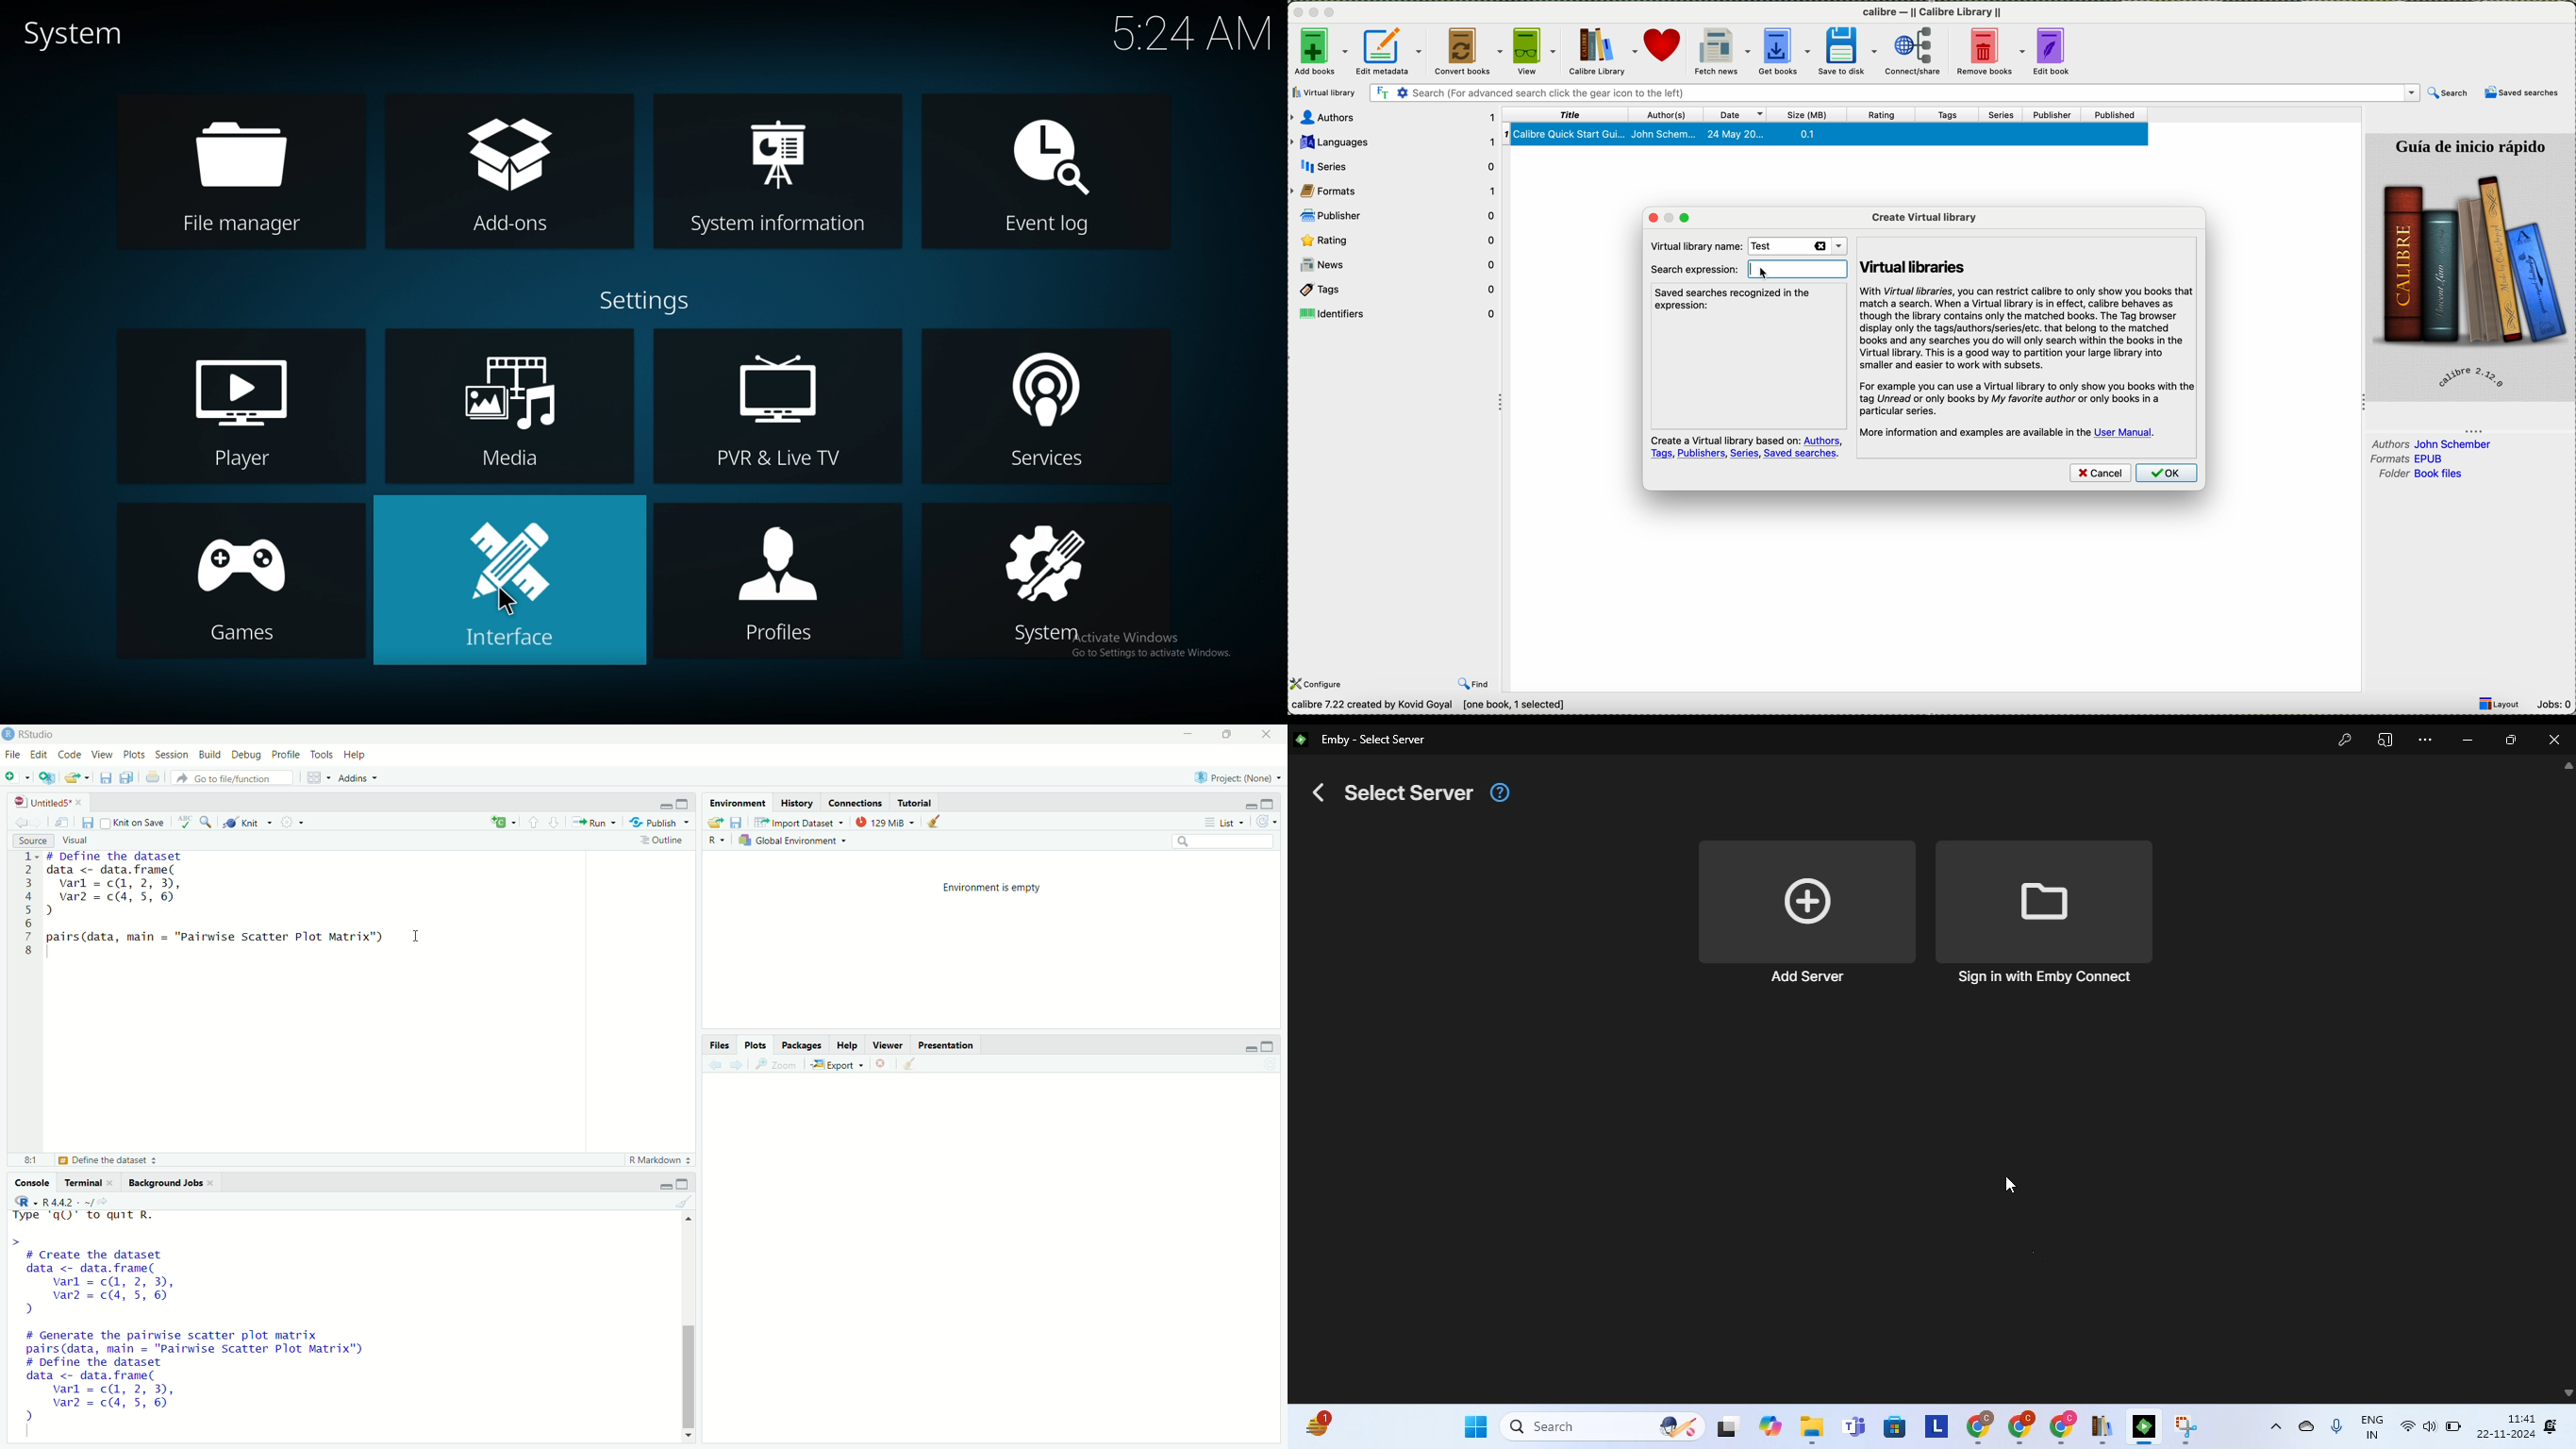 This screenshot has width=2576, height=1456. Describe the element at coordinates (2346, 739) in the screenshot. I see `save your password` at that location.